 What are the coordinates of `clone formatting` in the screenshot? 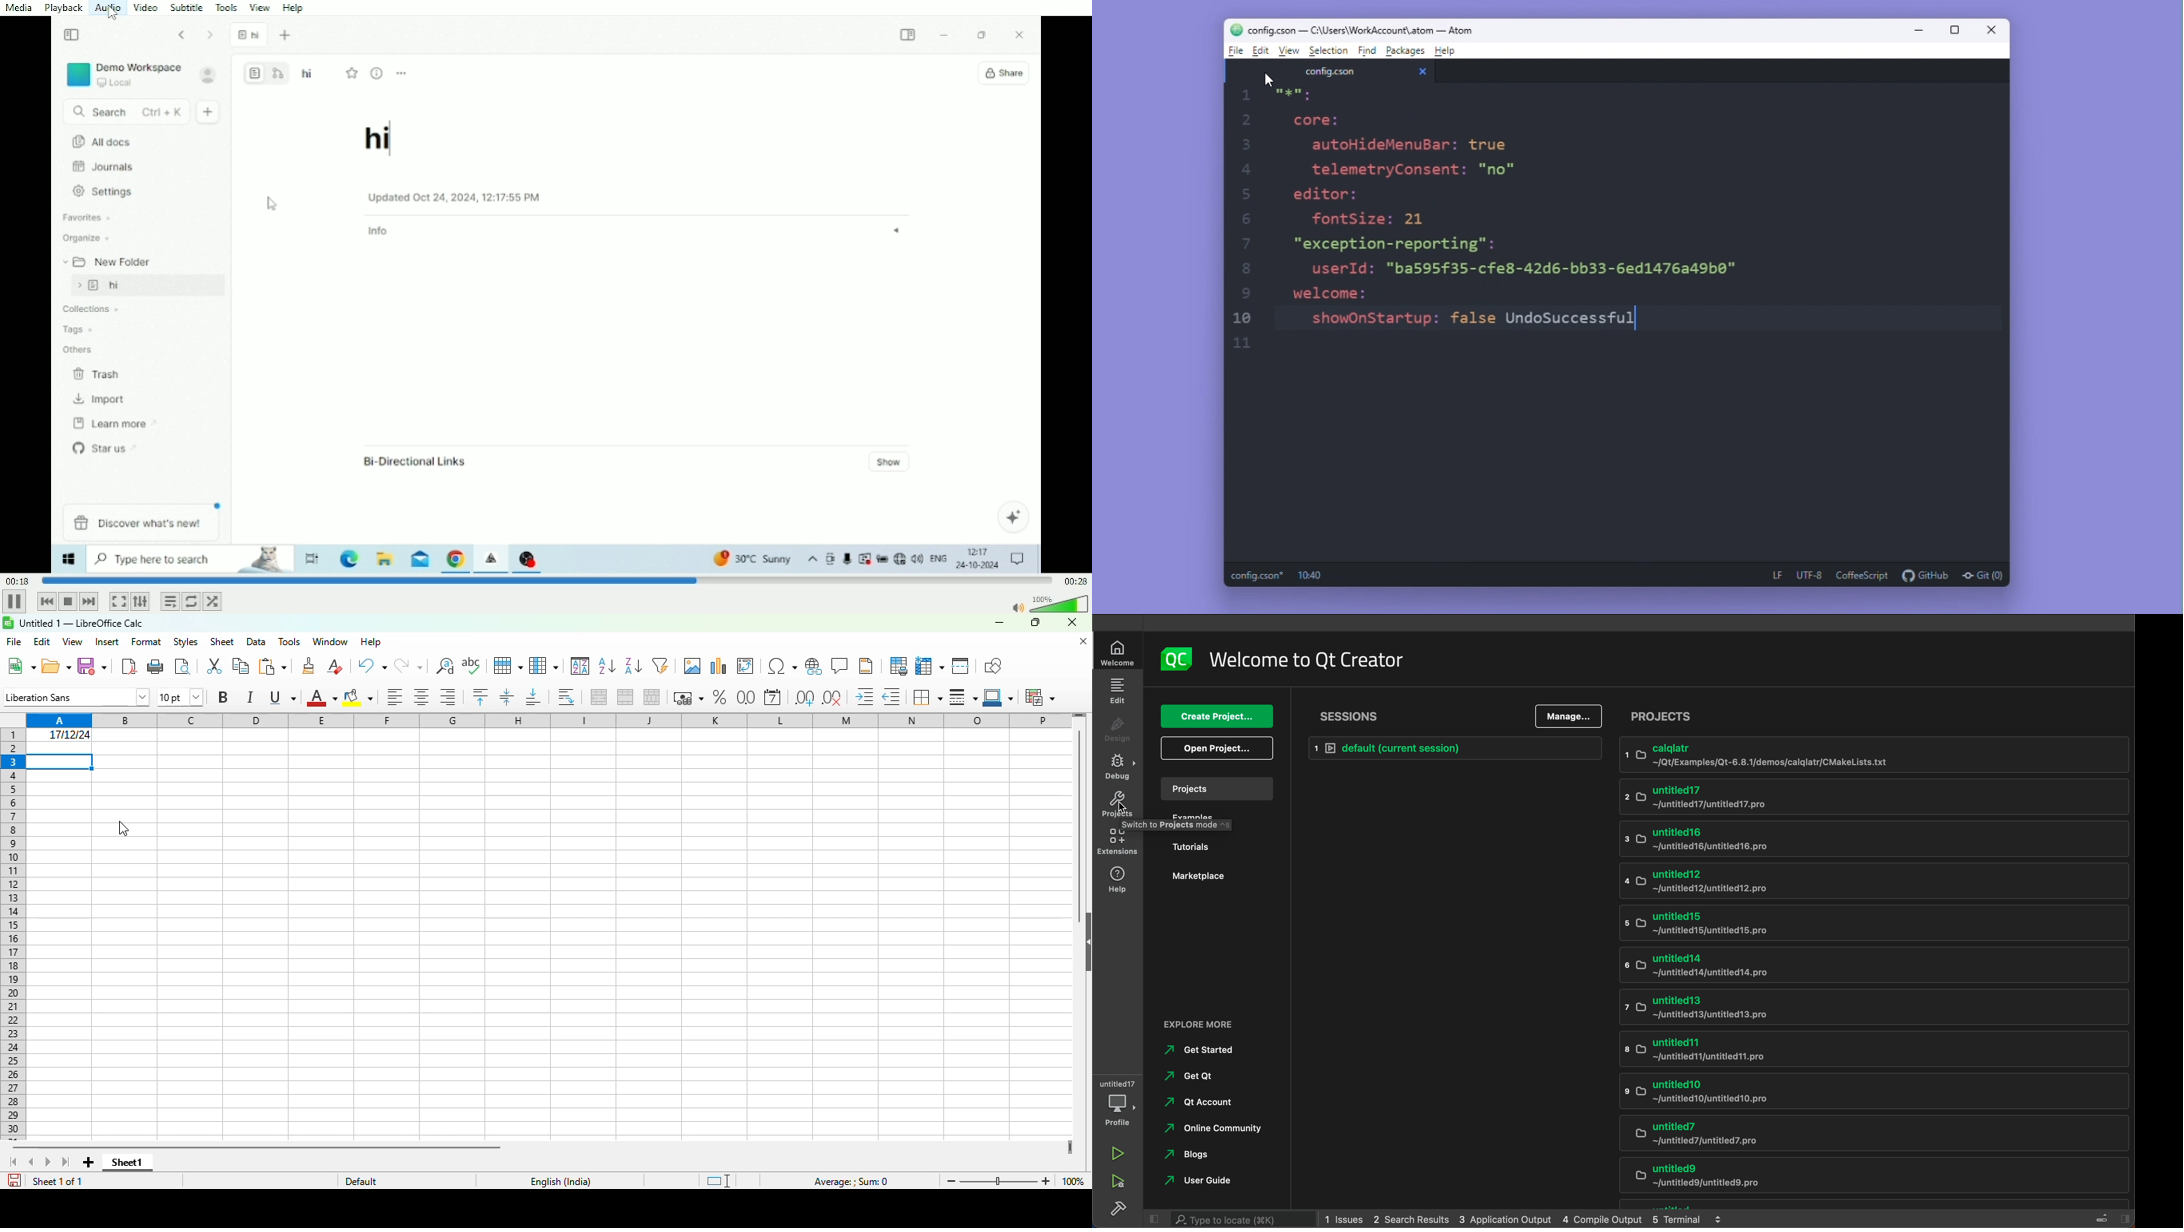 It's located at (309, 666).